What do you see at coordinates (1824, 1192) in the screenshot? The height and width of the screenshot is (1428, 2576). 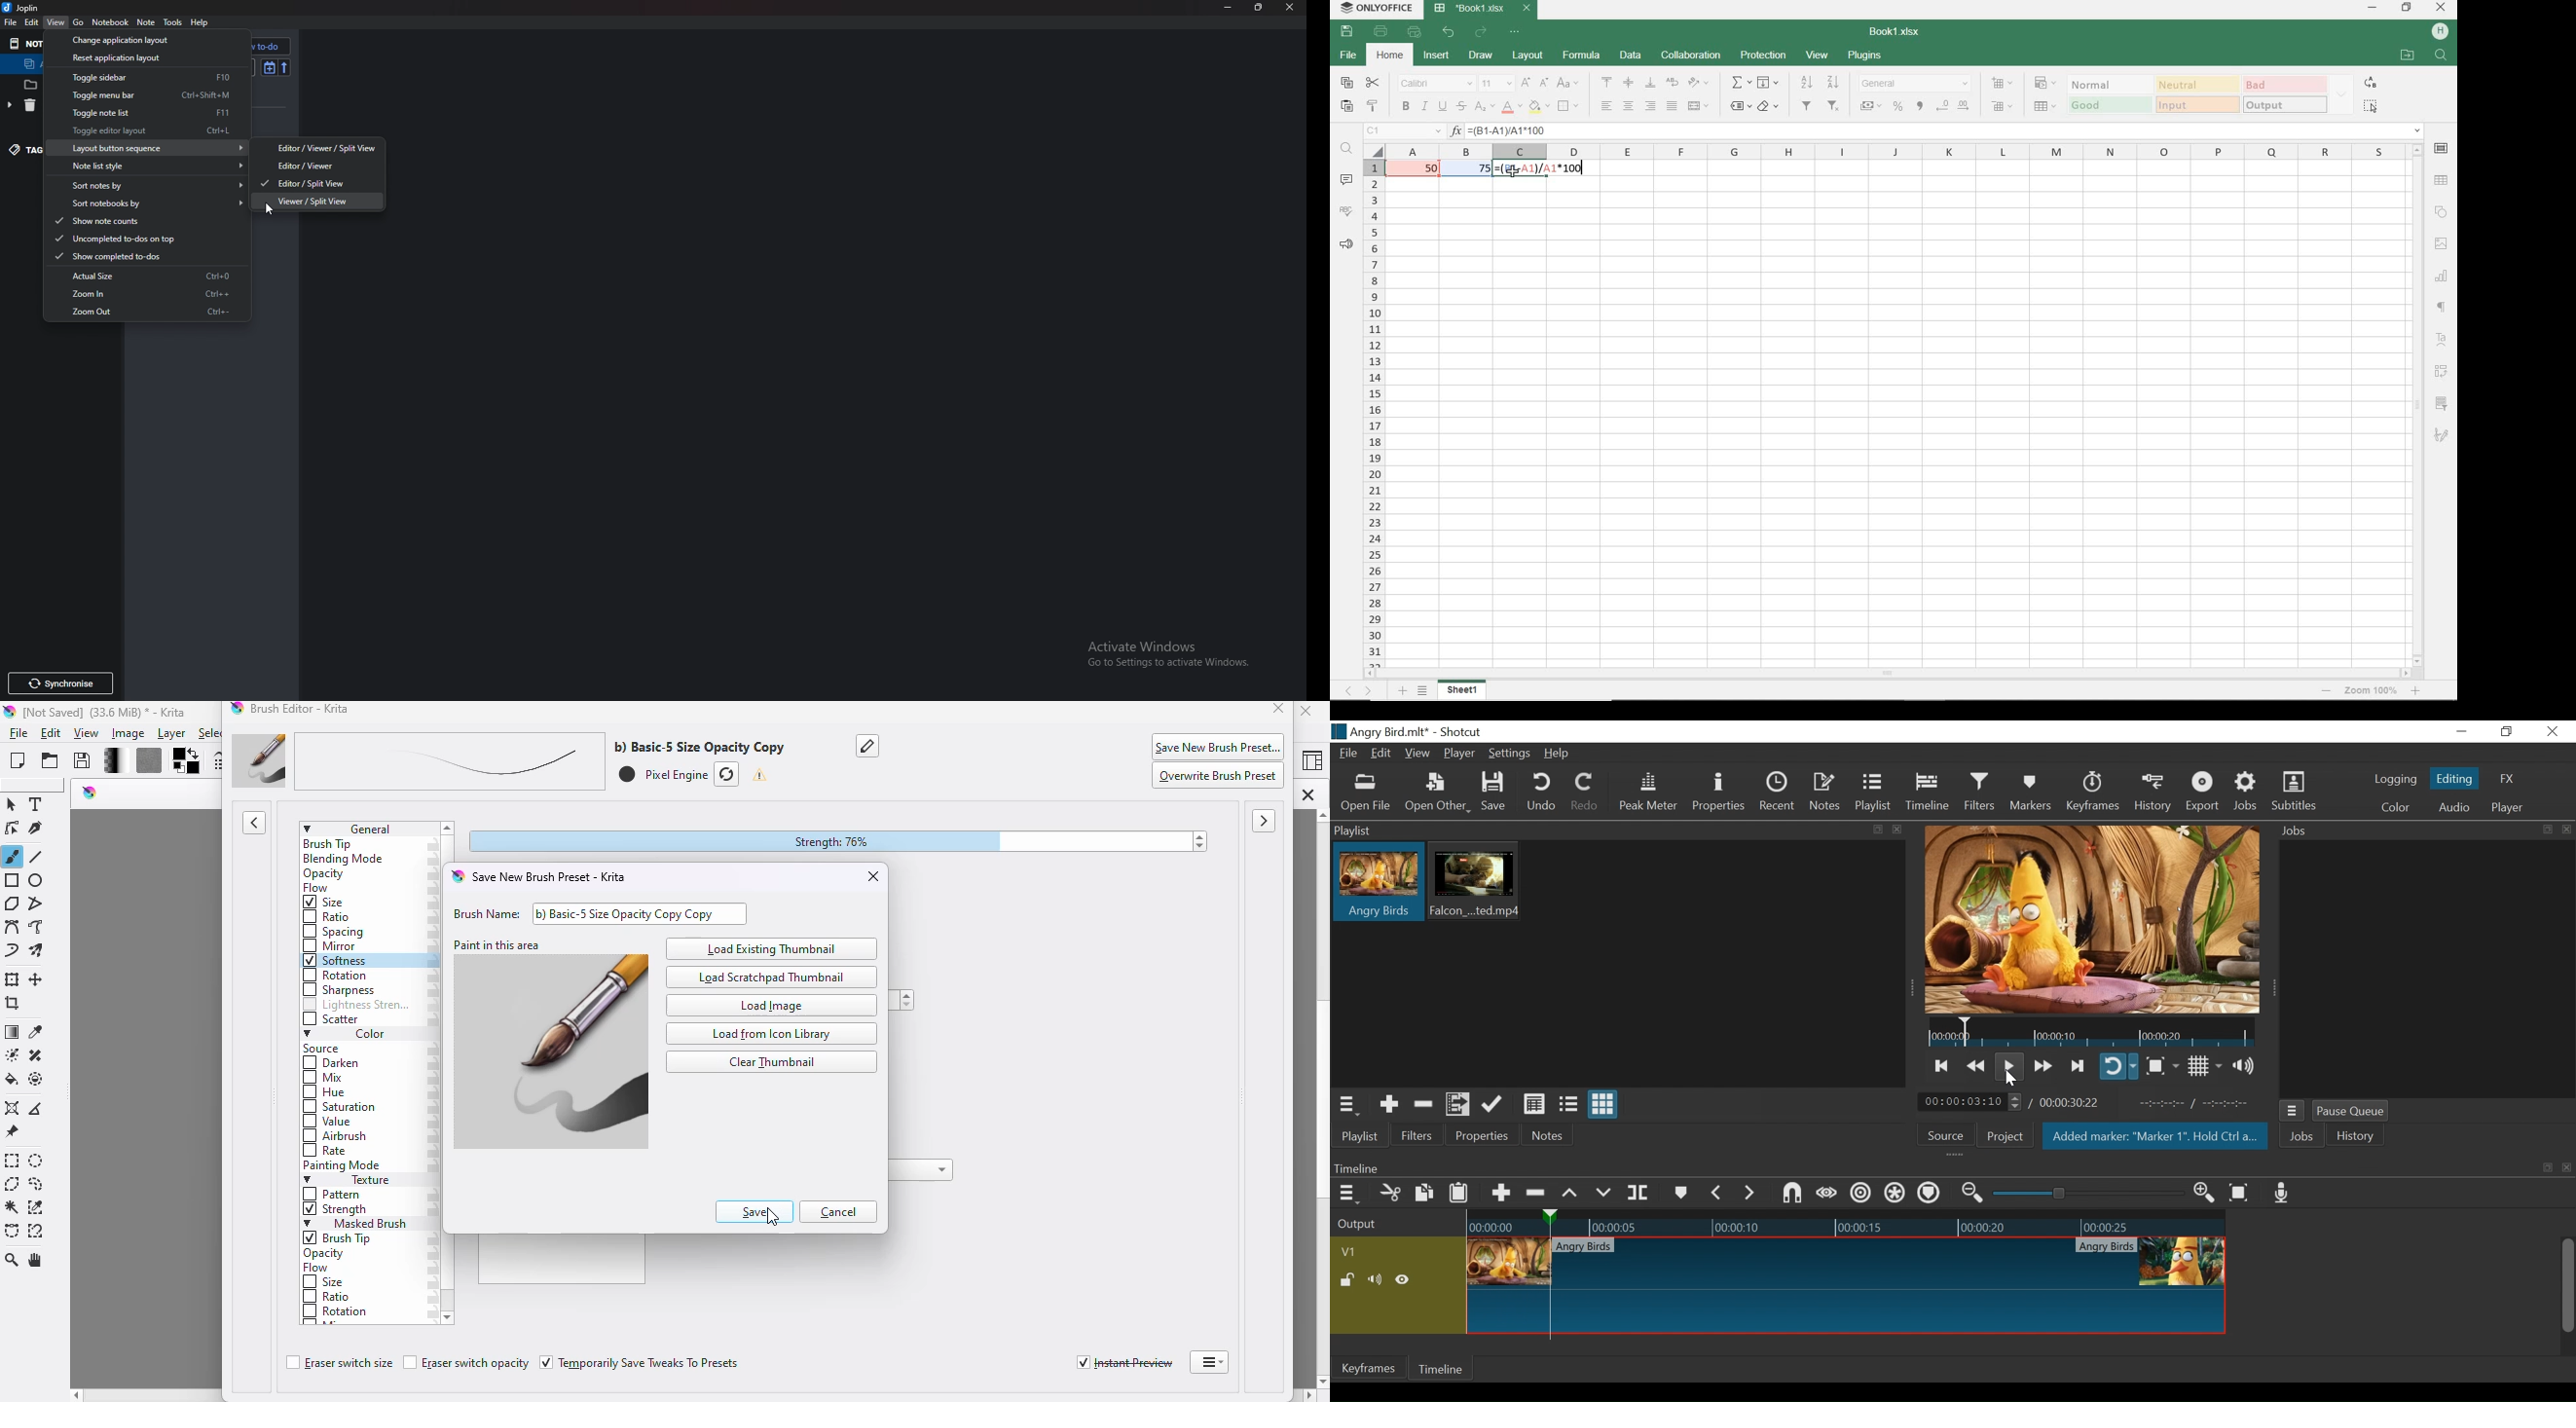 I see `Scrub while dragging` at bounding box center [1824, 1192].